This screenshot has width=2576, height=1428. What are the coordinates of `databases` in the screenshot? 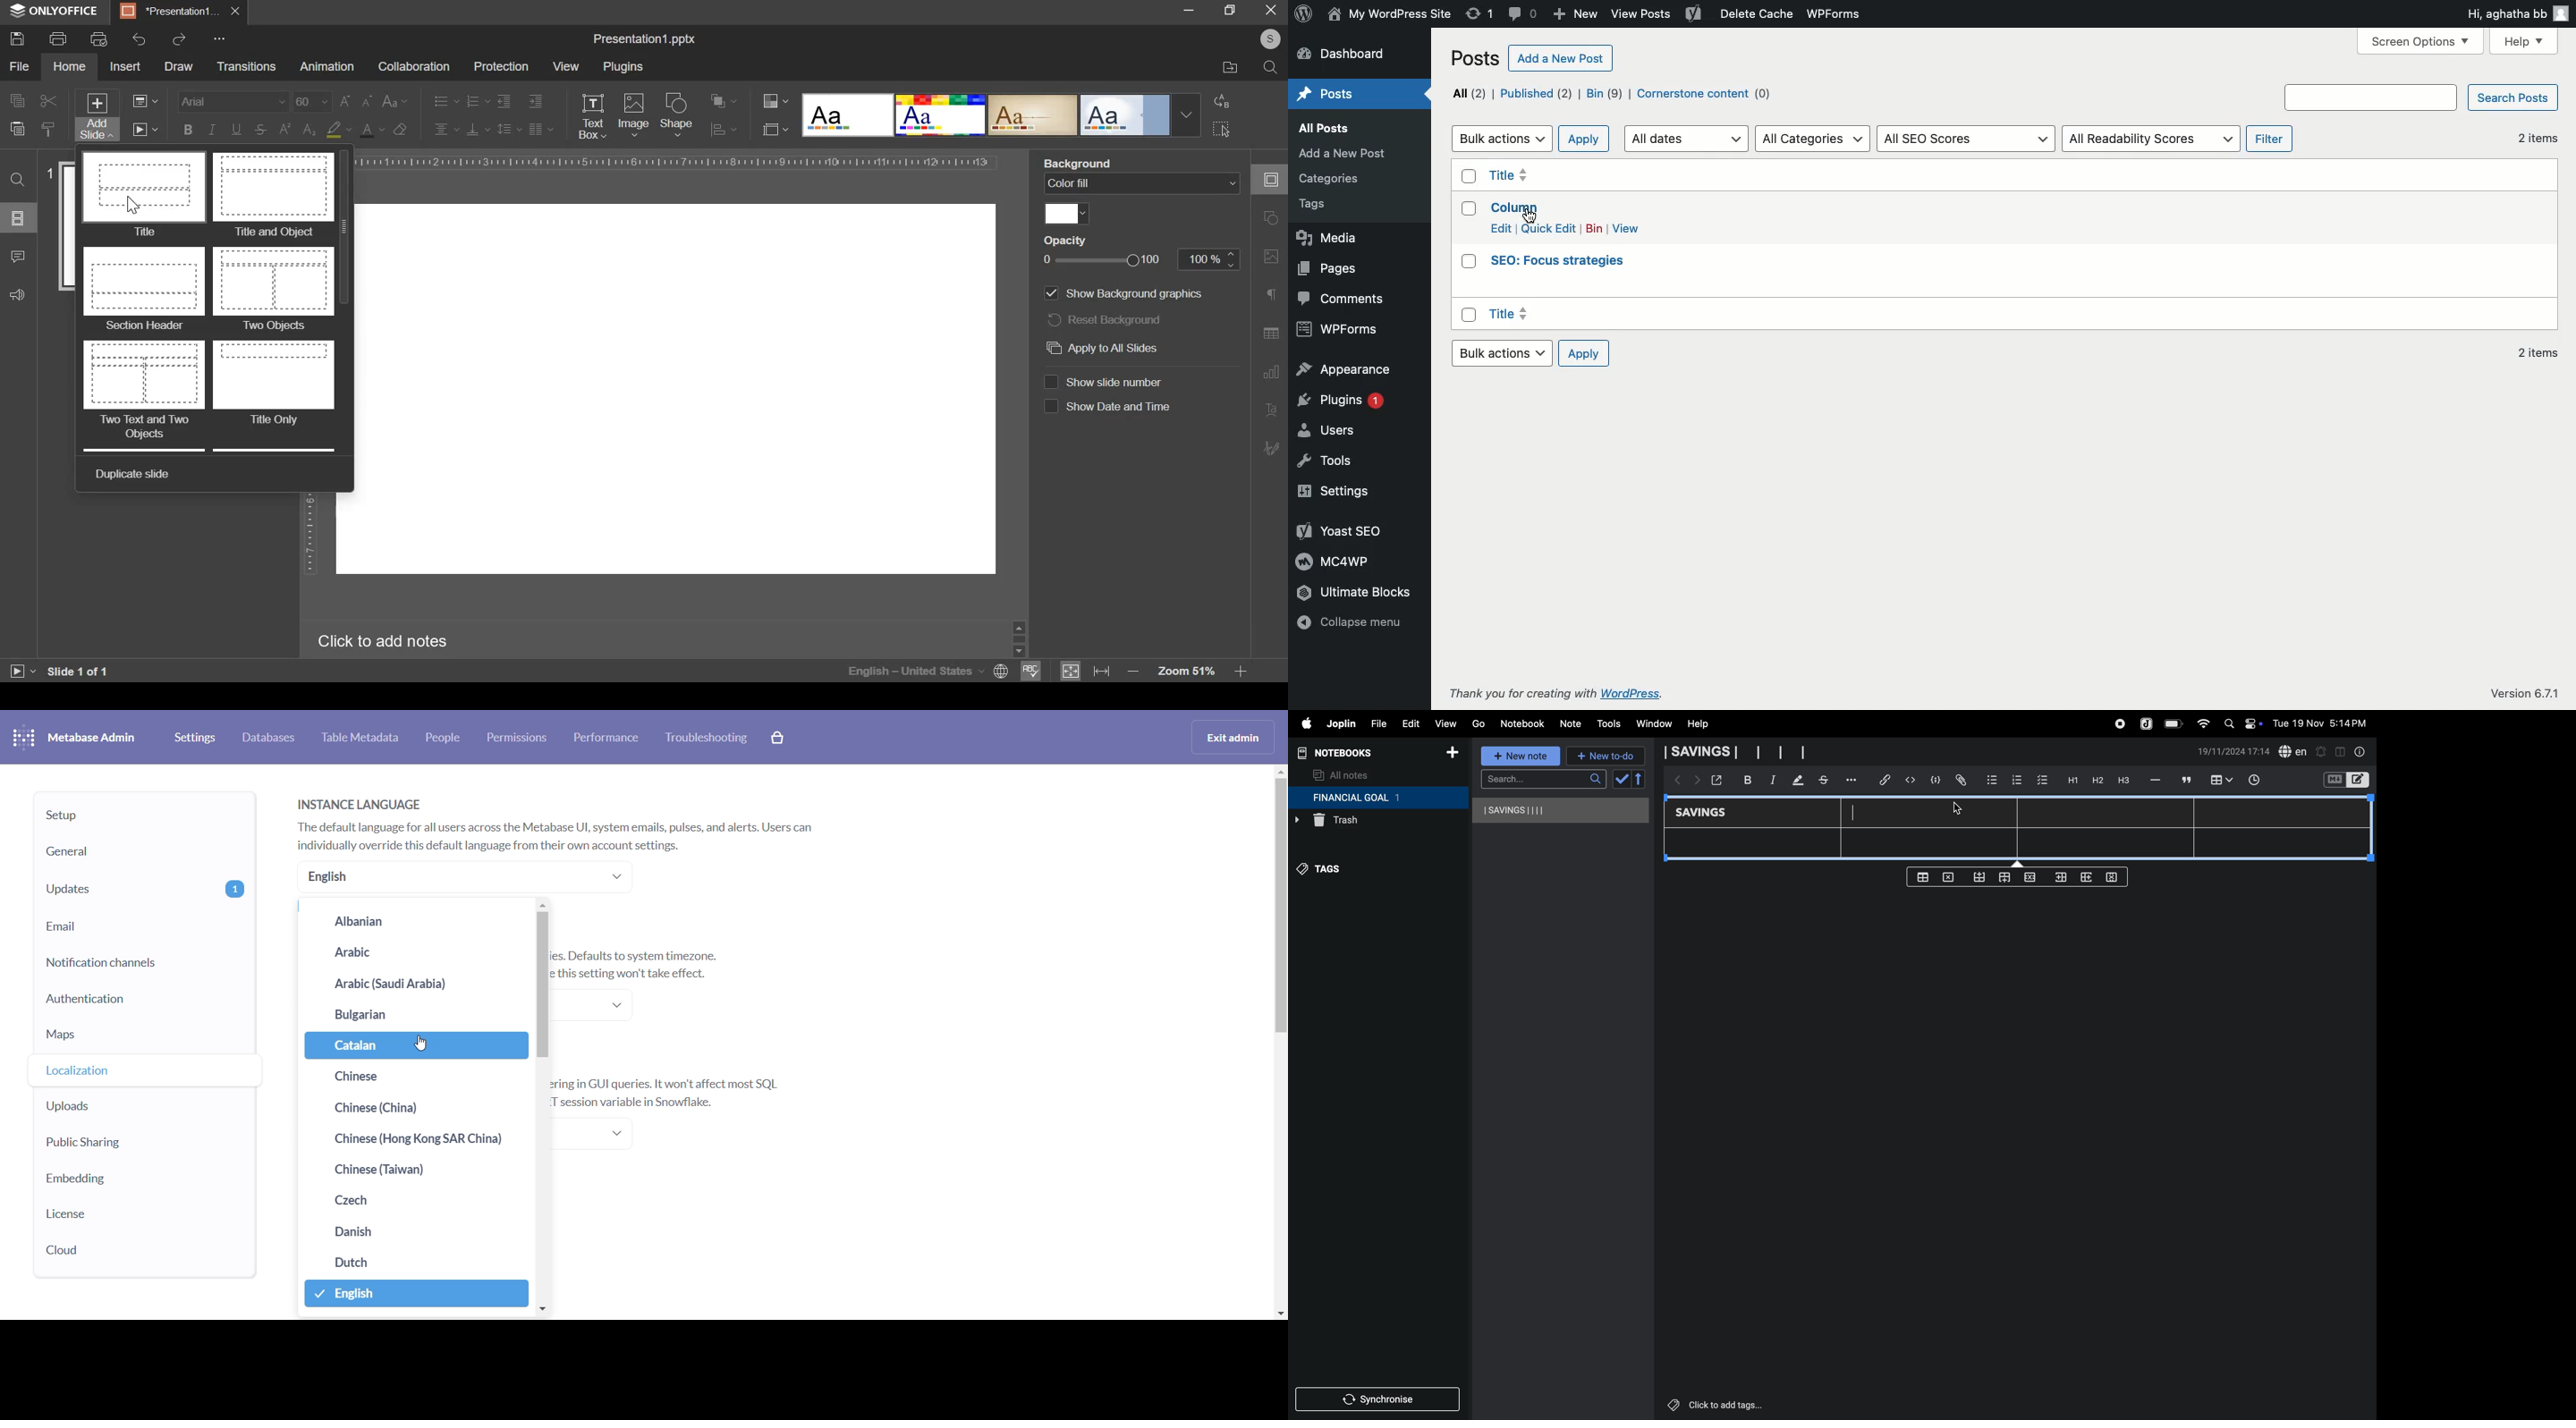 It's located at (267, 737).